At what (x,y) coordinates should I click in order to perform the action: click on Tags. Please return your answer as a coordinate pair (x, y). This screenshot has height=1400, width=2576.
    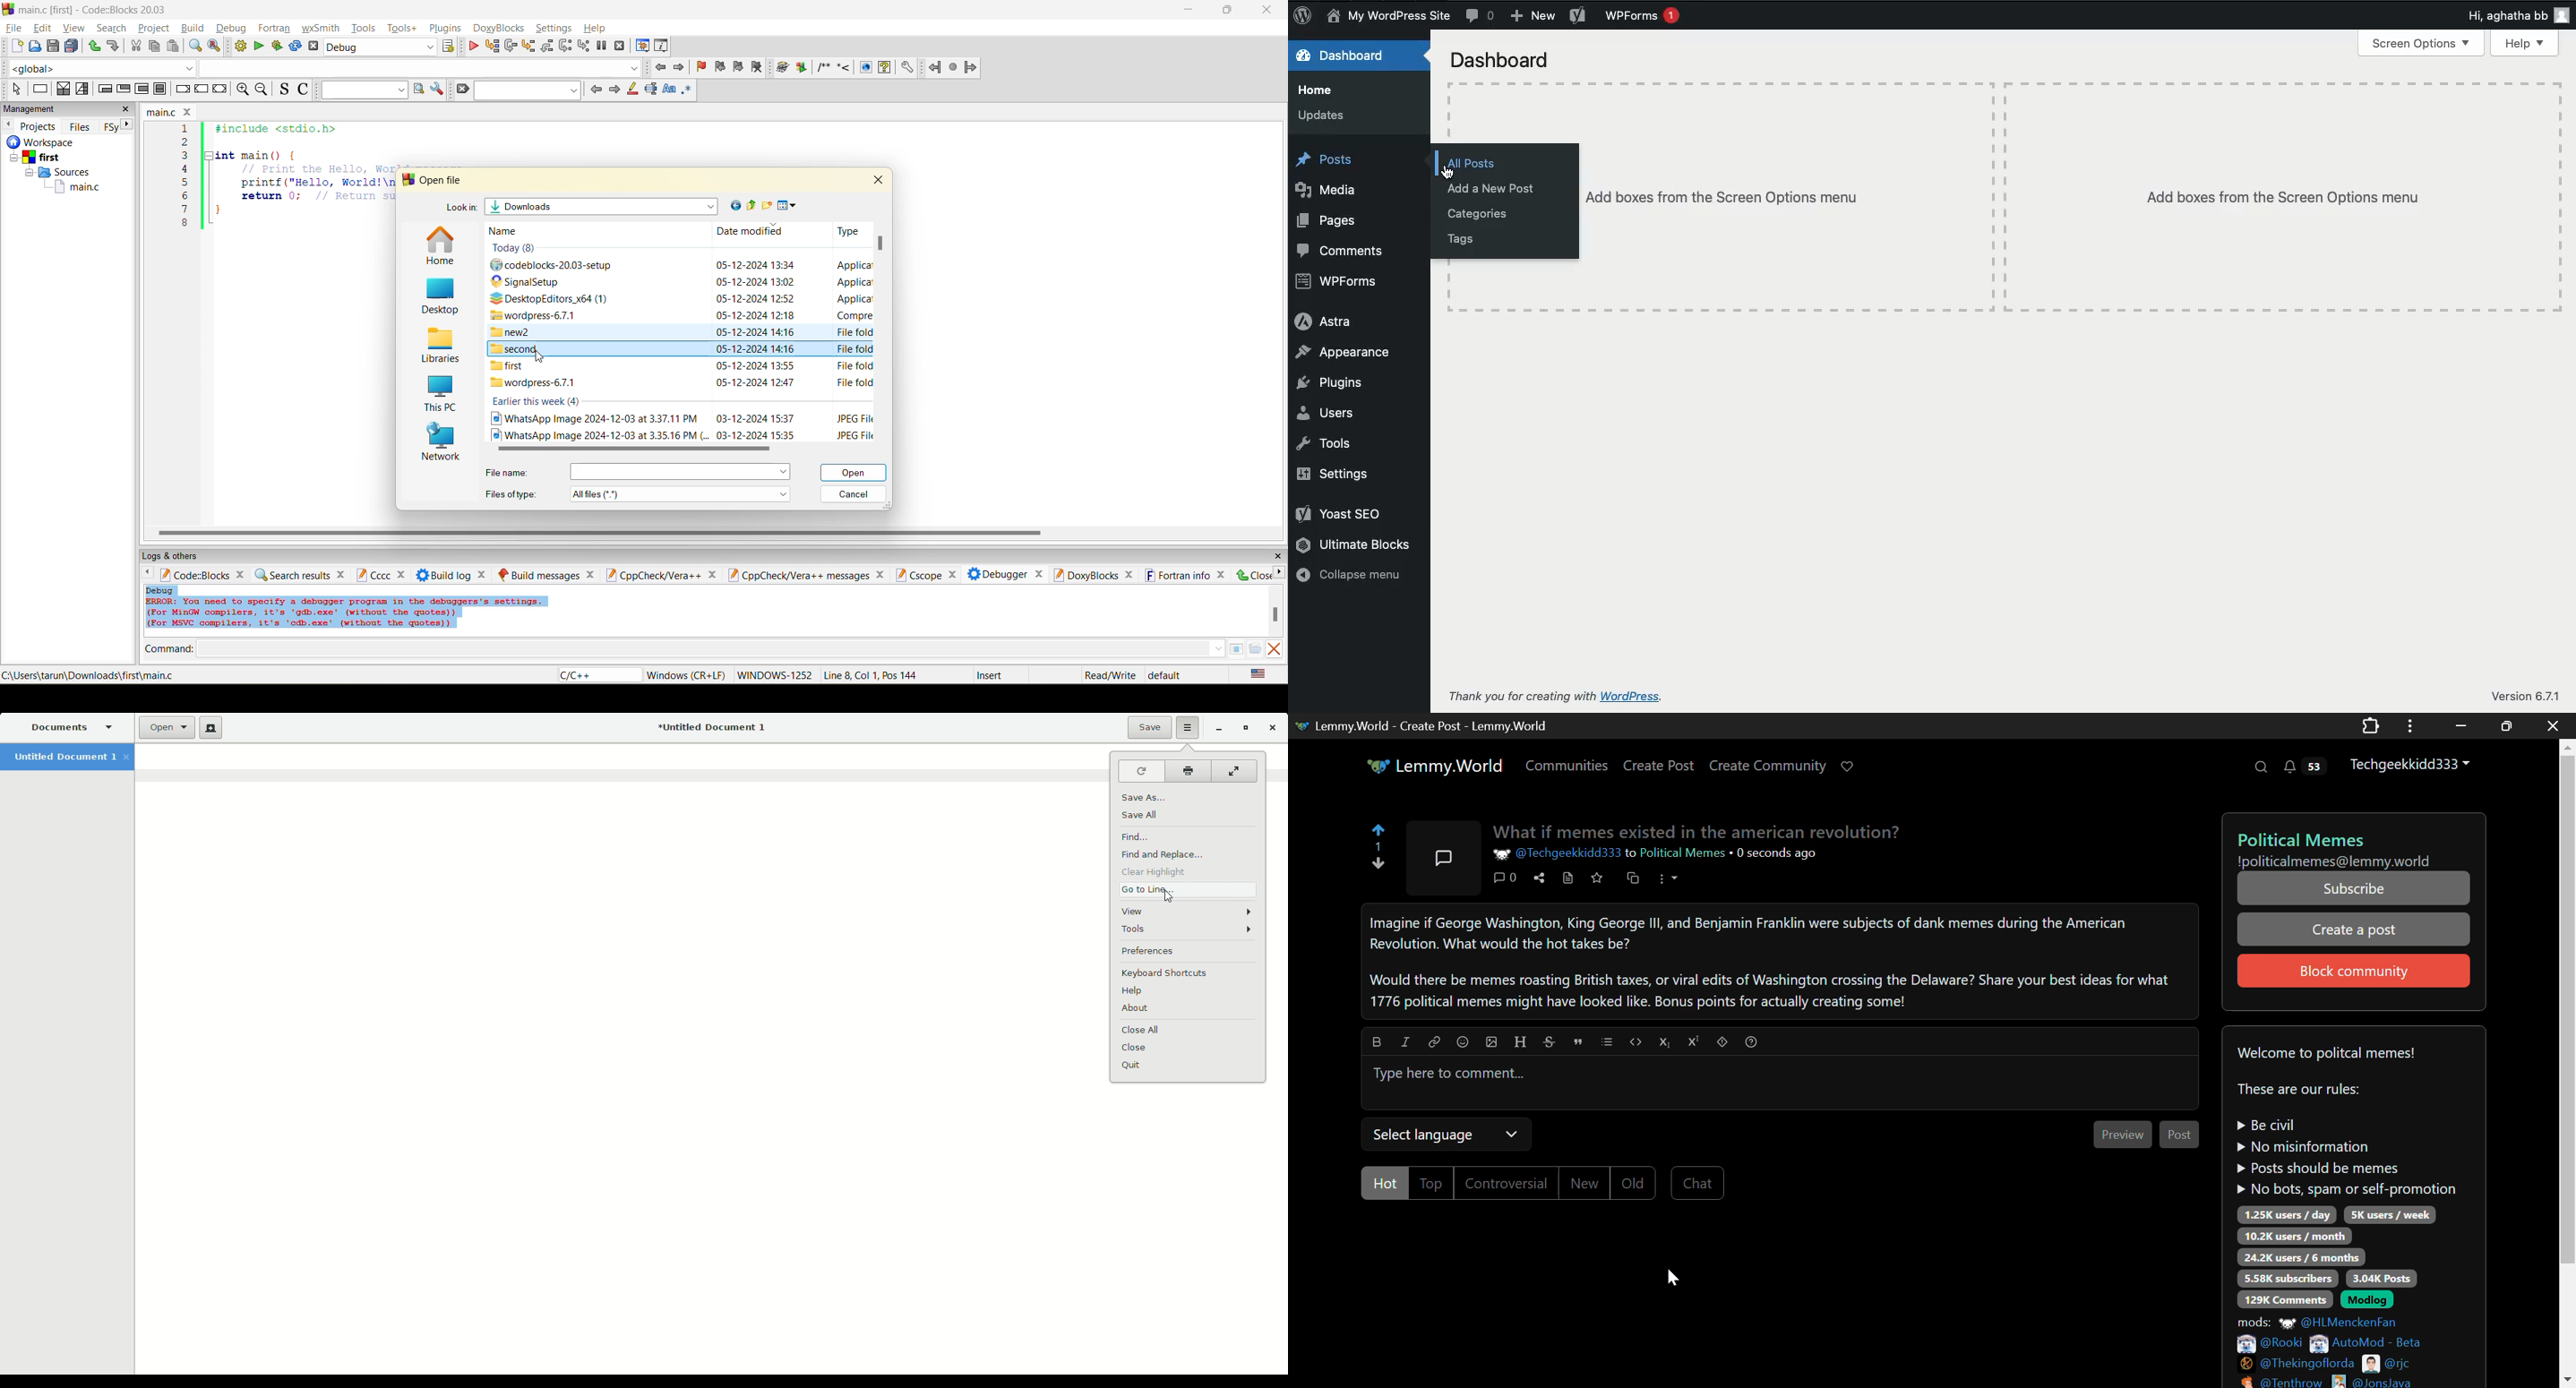
    Looking at the image, I should click on (1468, 237).